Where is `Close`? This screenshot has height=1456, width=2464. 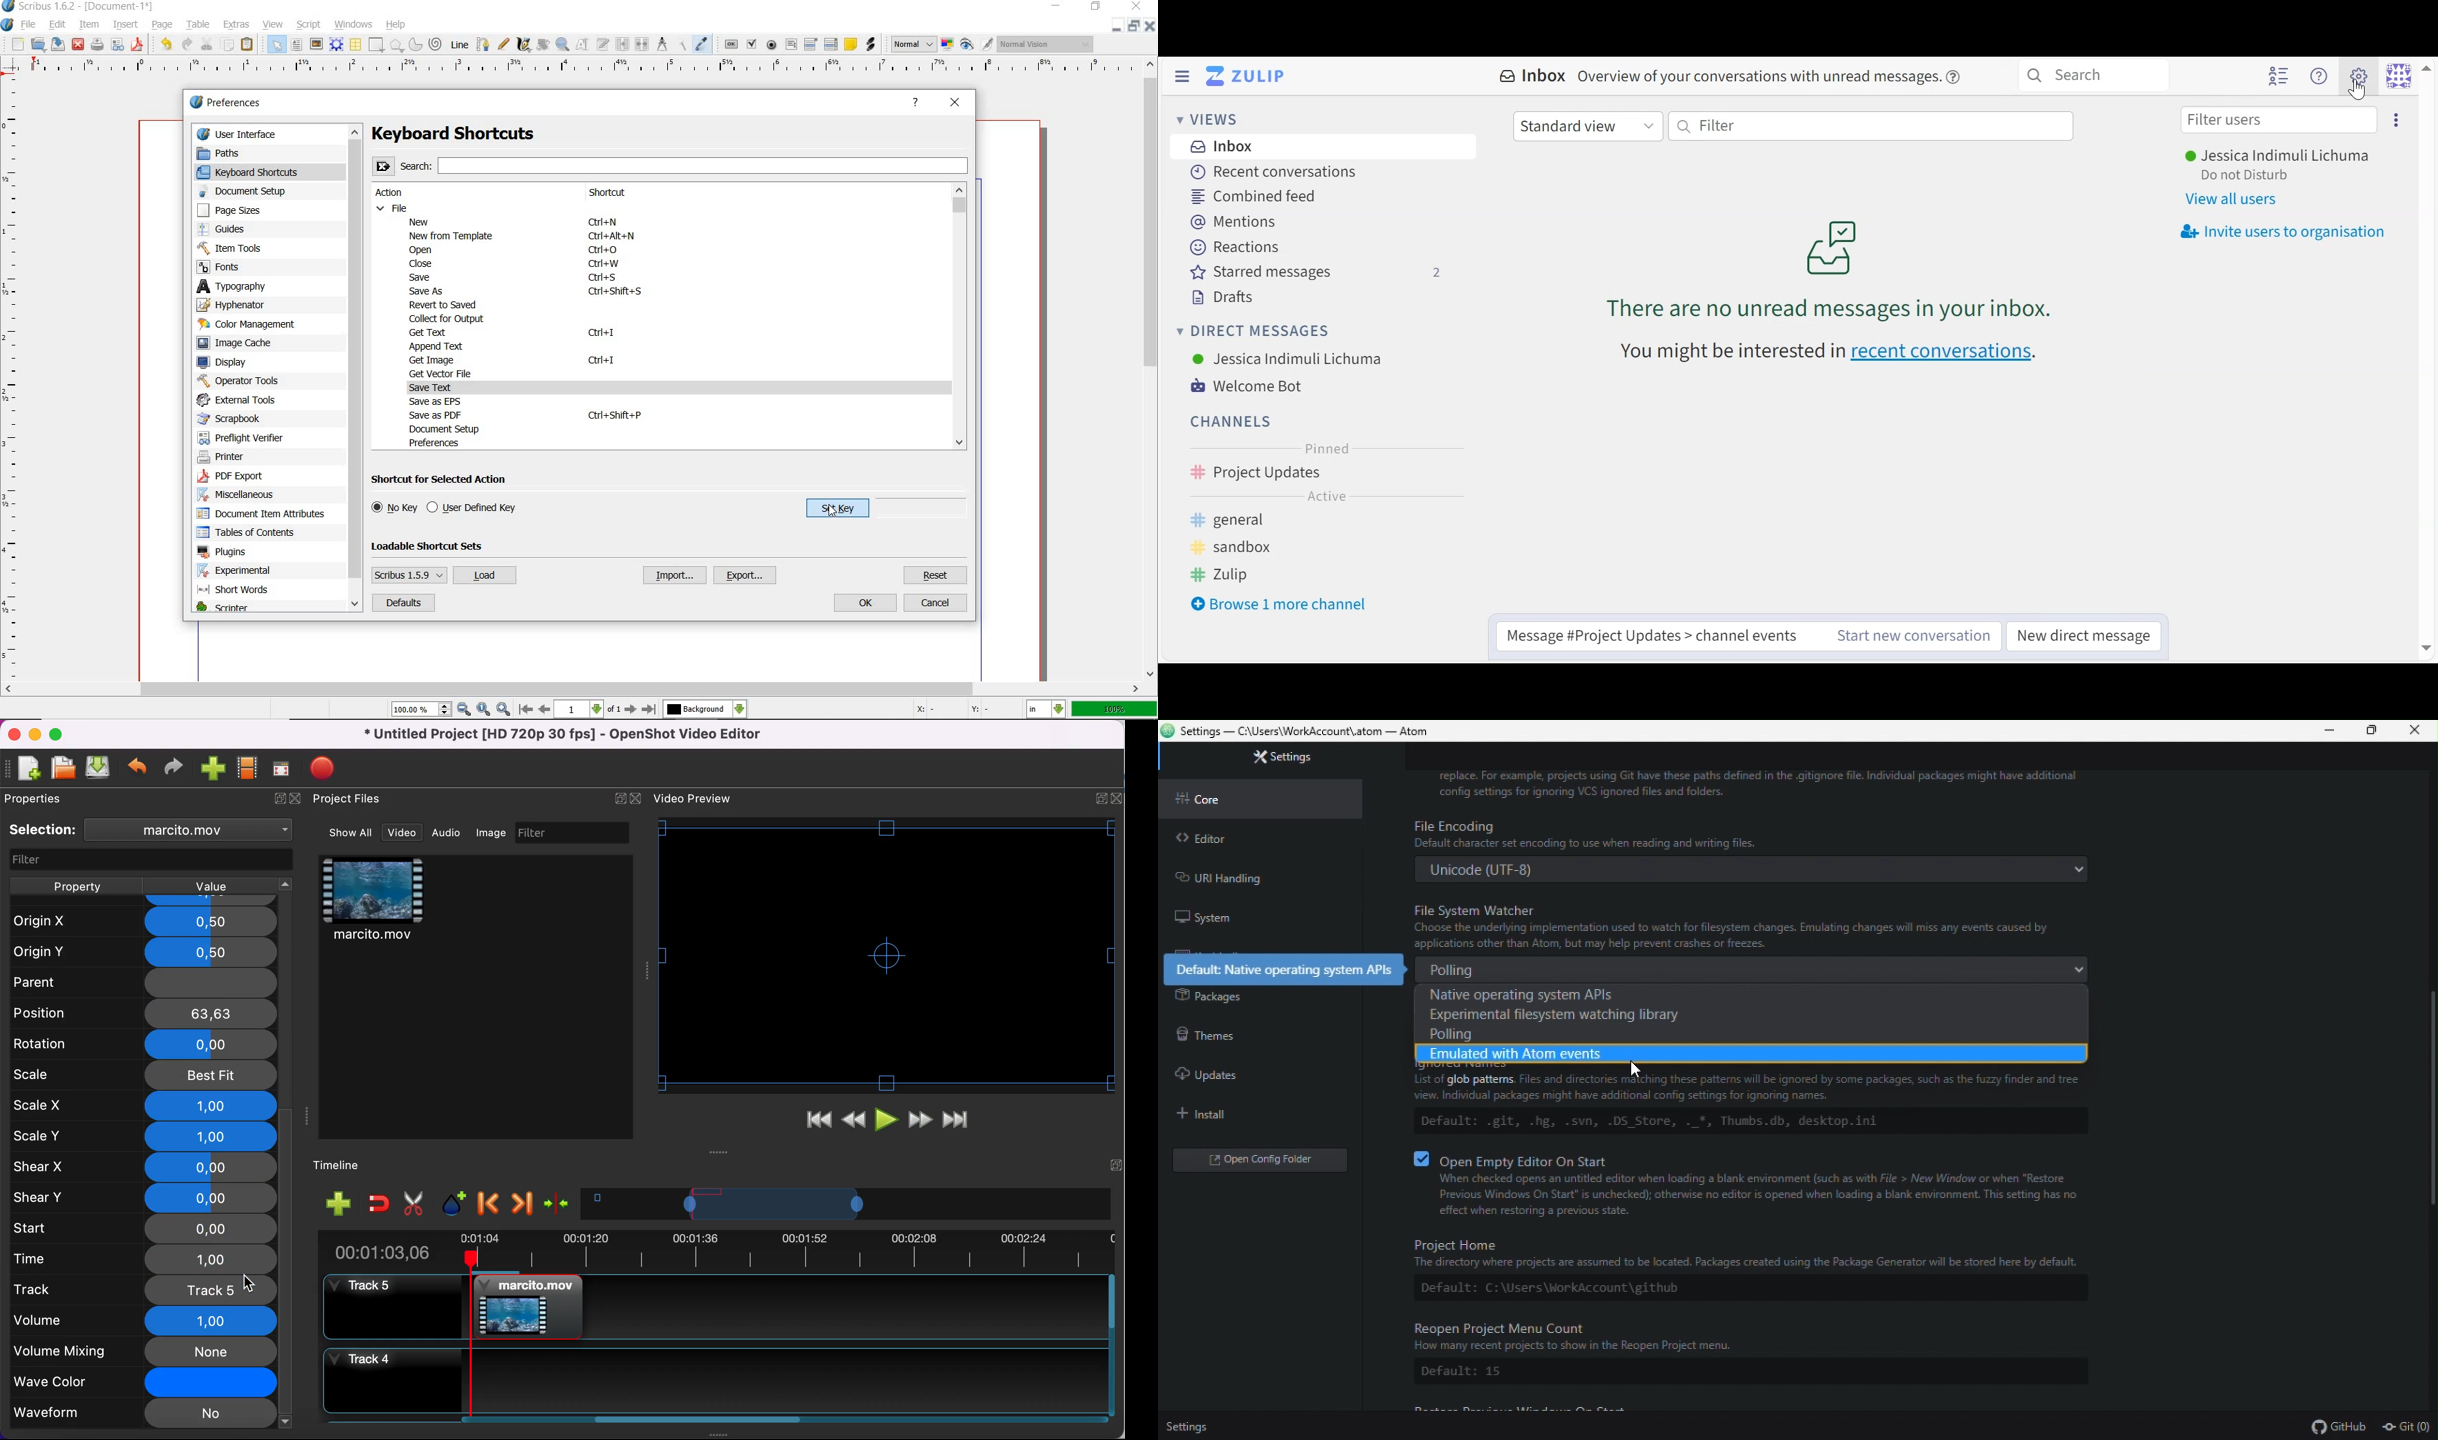 Close is located at coordinates (635, 798).